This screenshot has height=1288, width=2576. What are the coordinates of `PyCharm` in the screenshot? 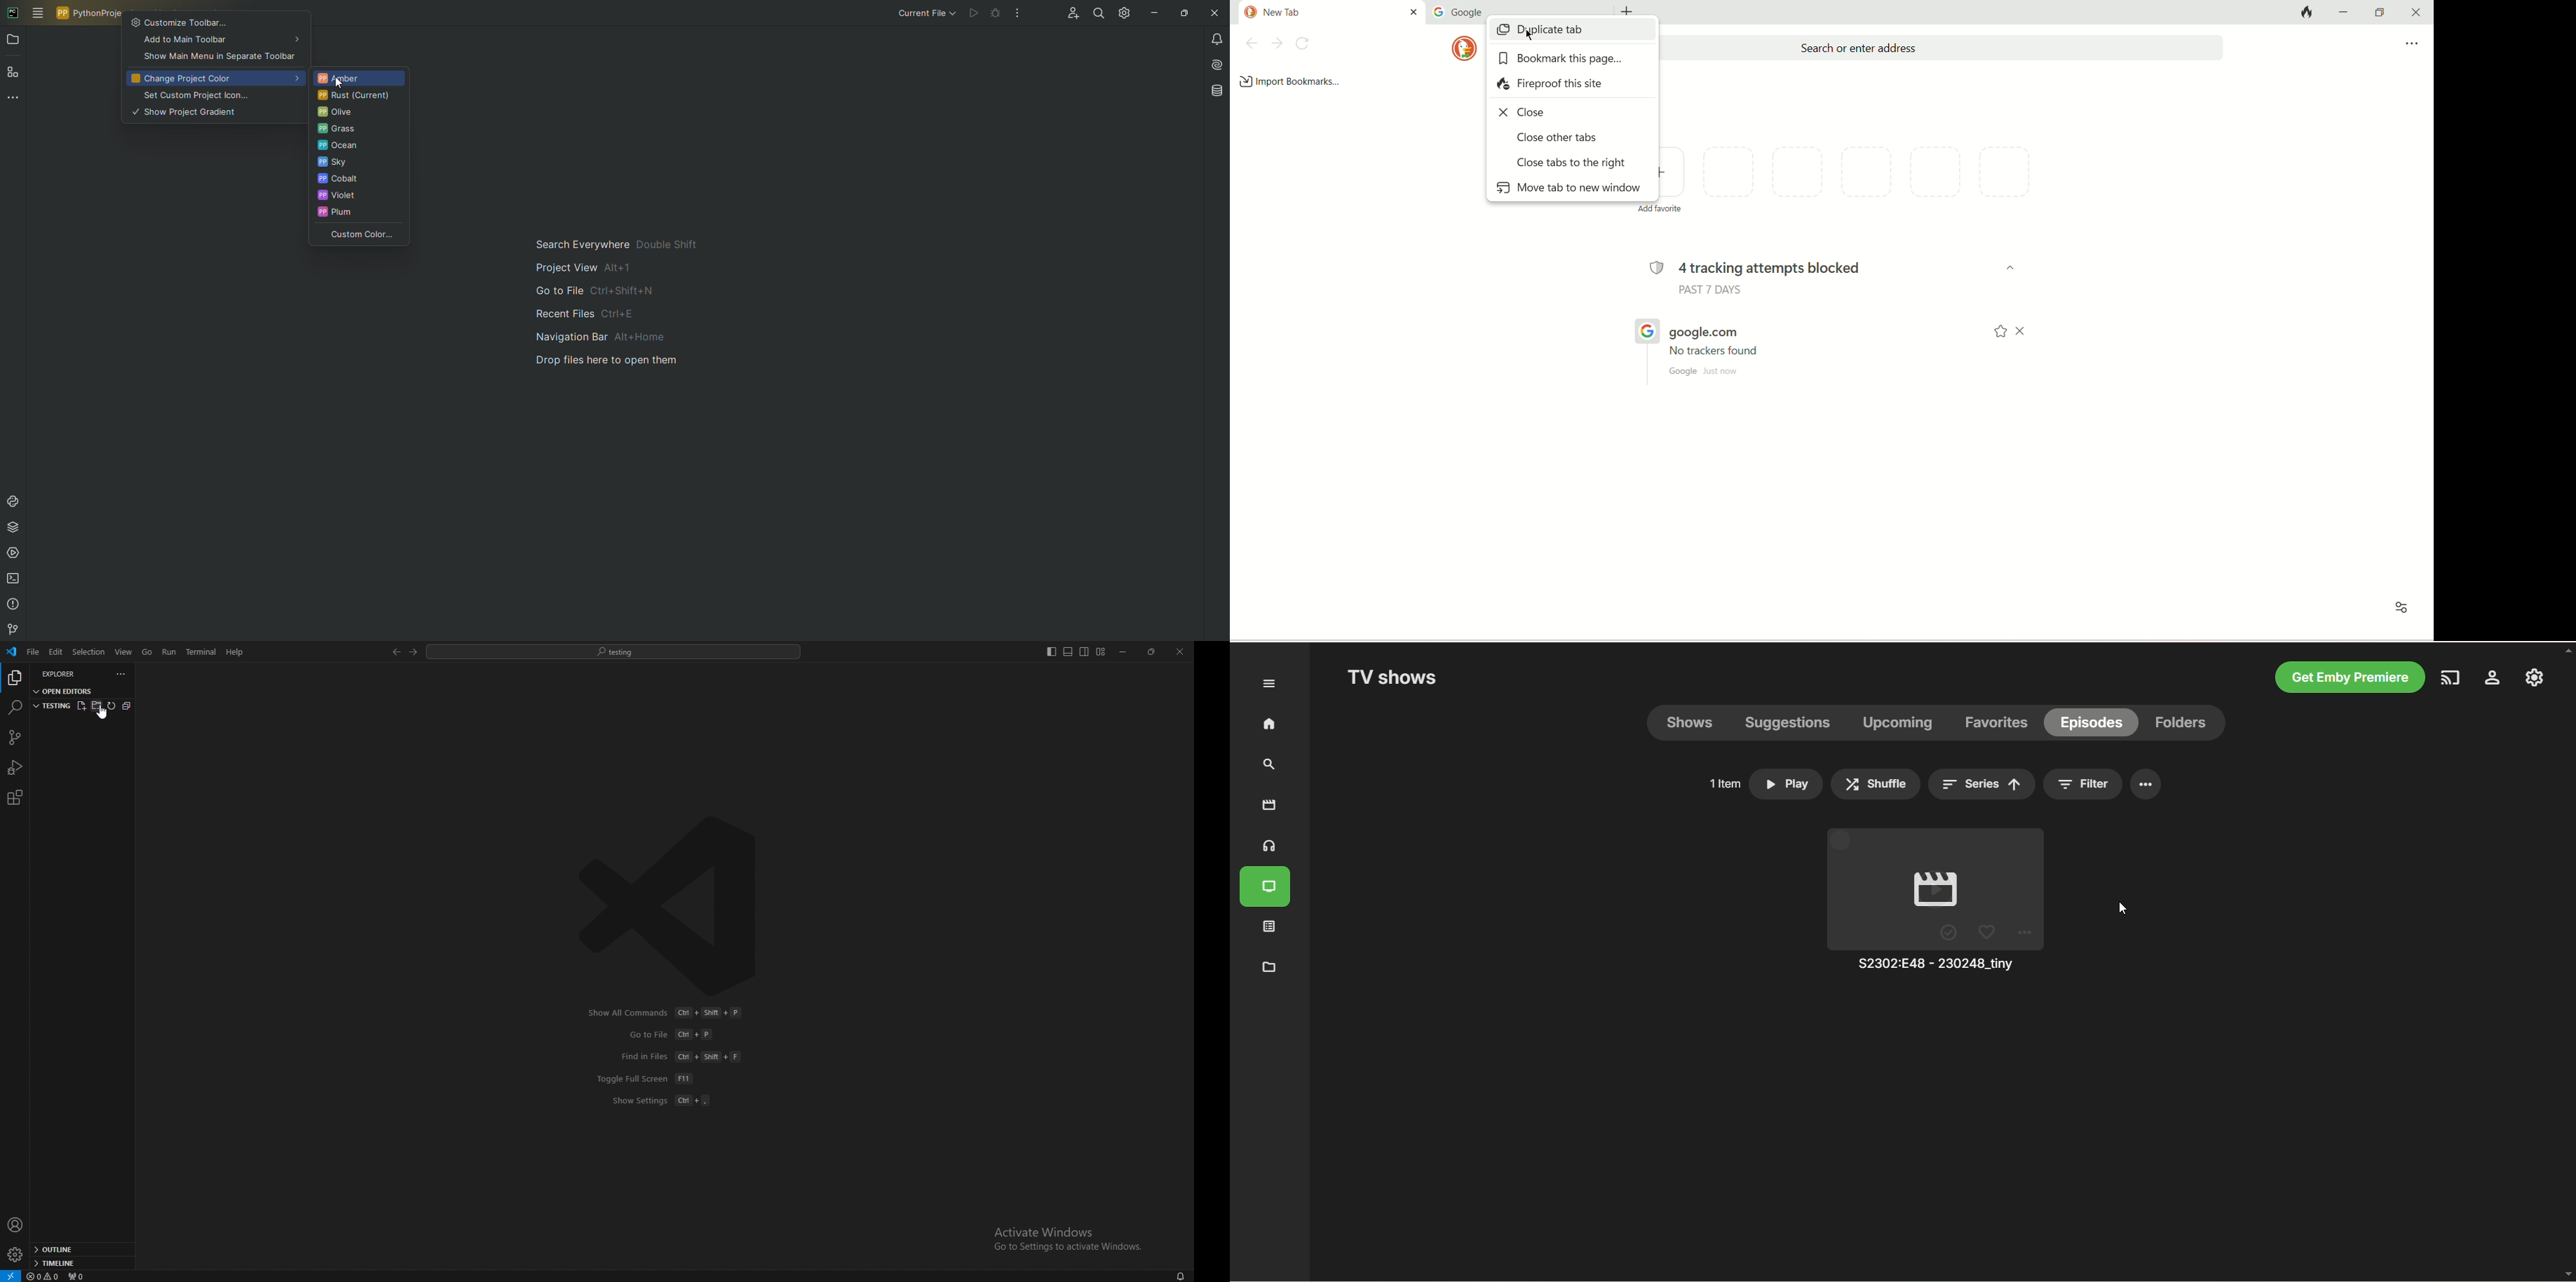 It's located at (13, 12).